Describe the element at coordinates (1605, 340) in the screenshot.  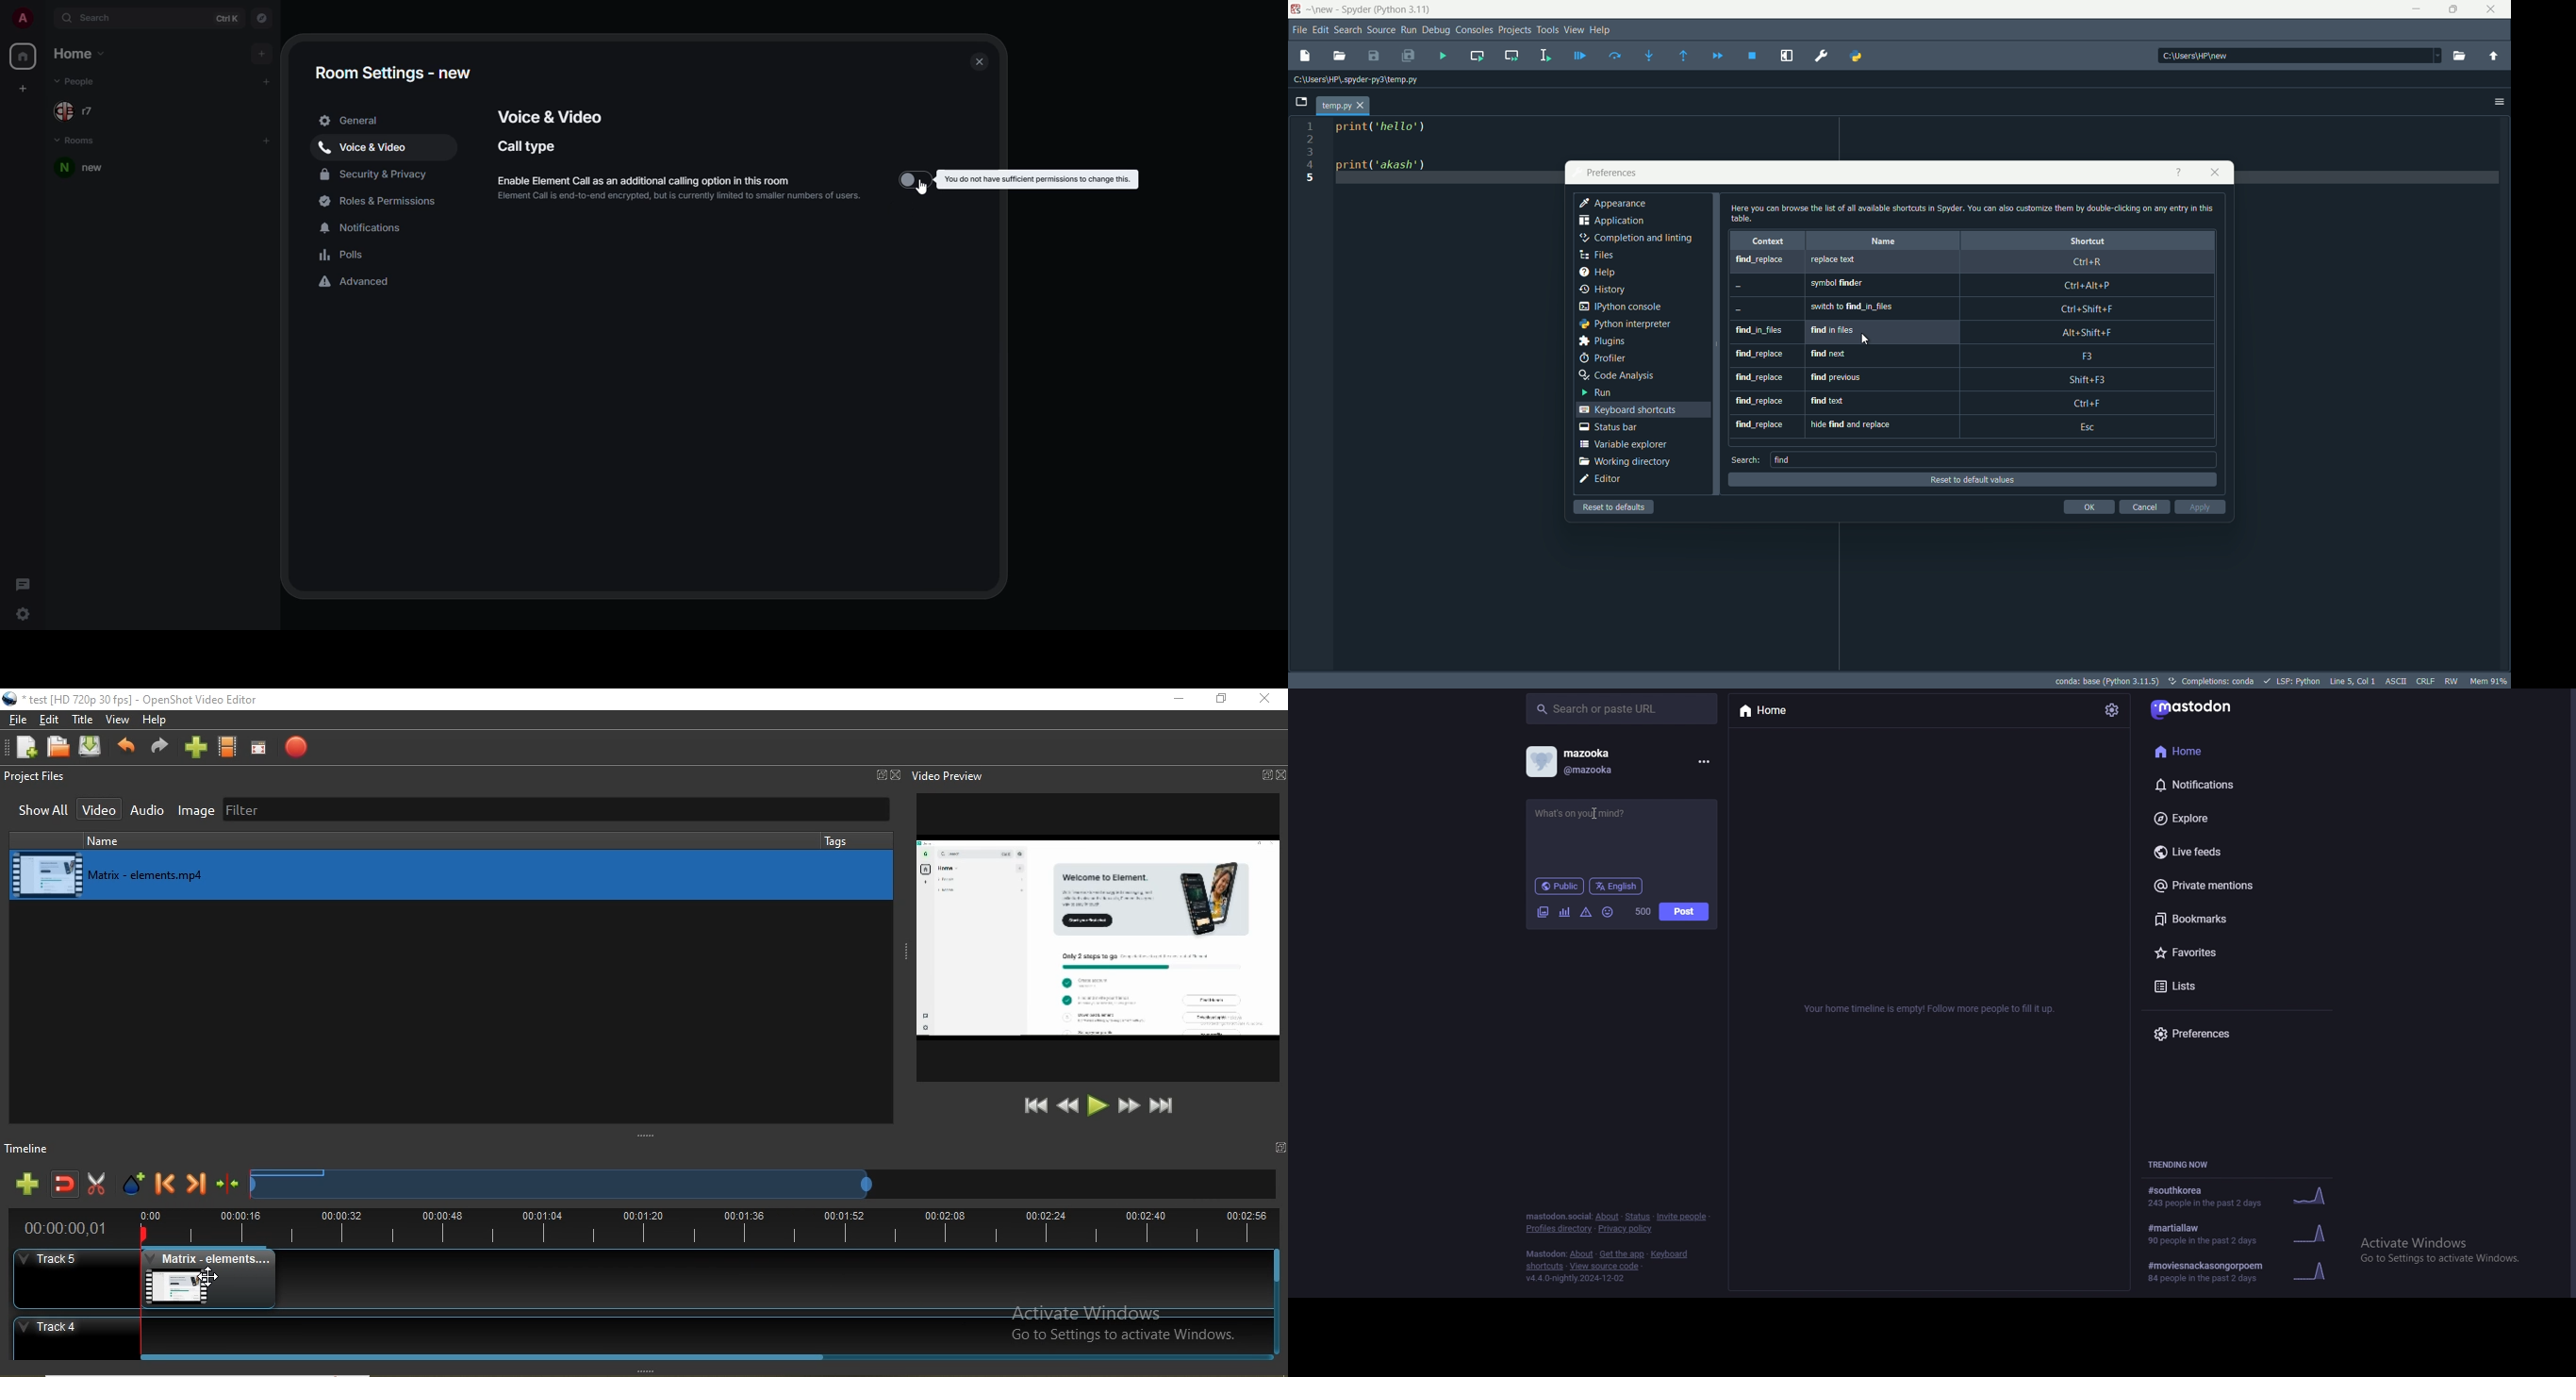
I see `plugins` at that location.